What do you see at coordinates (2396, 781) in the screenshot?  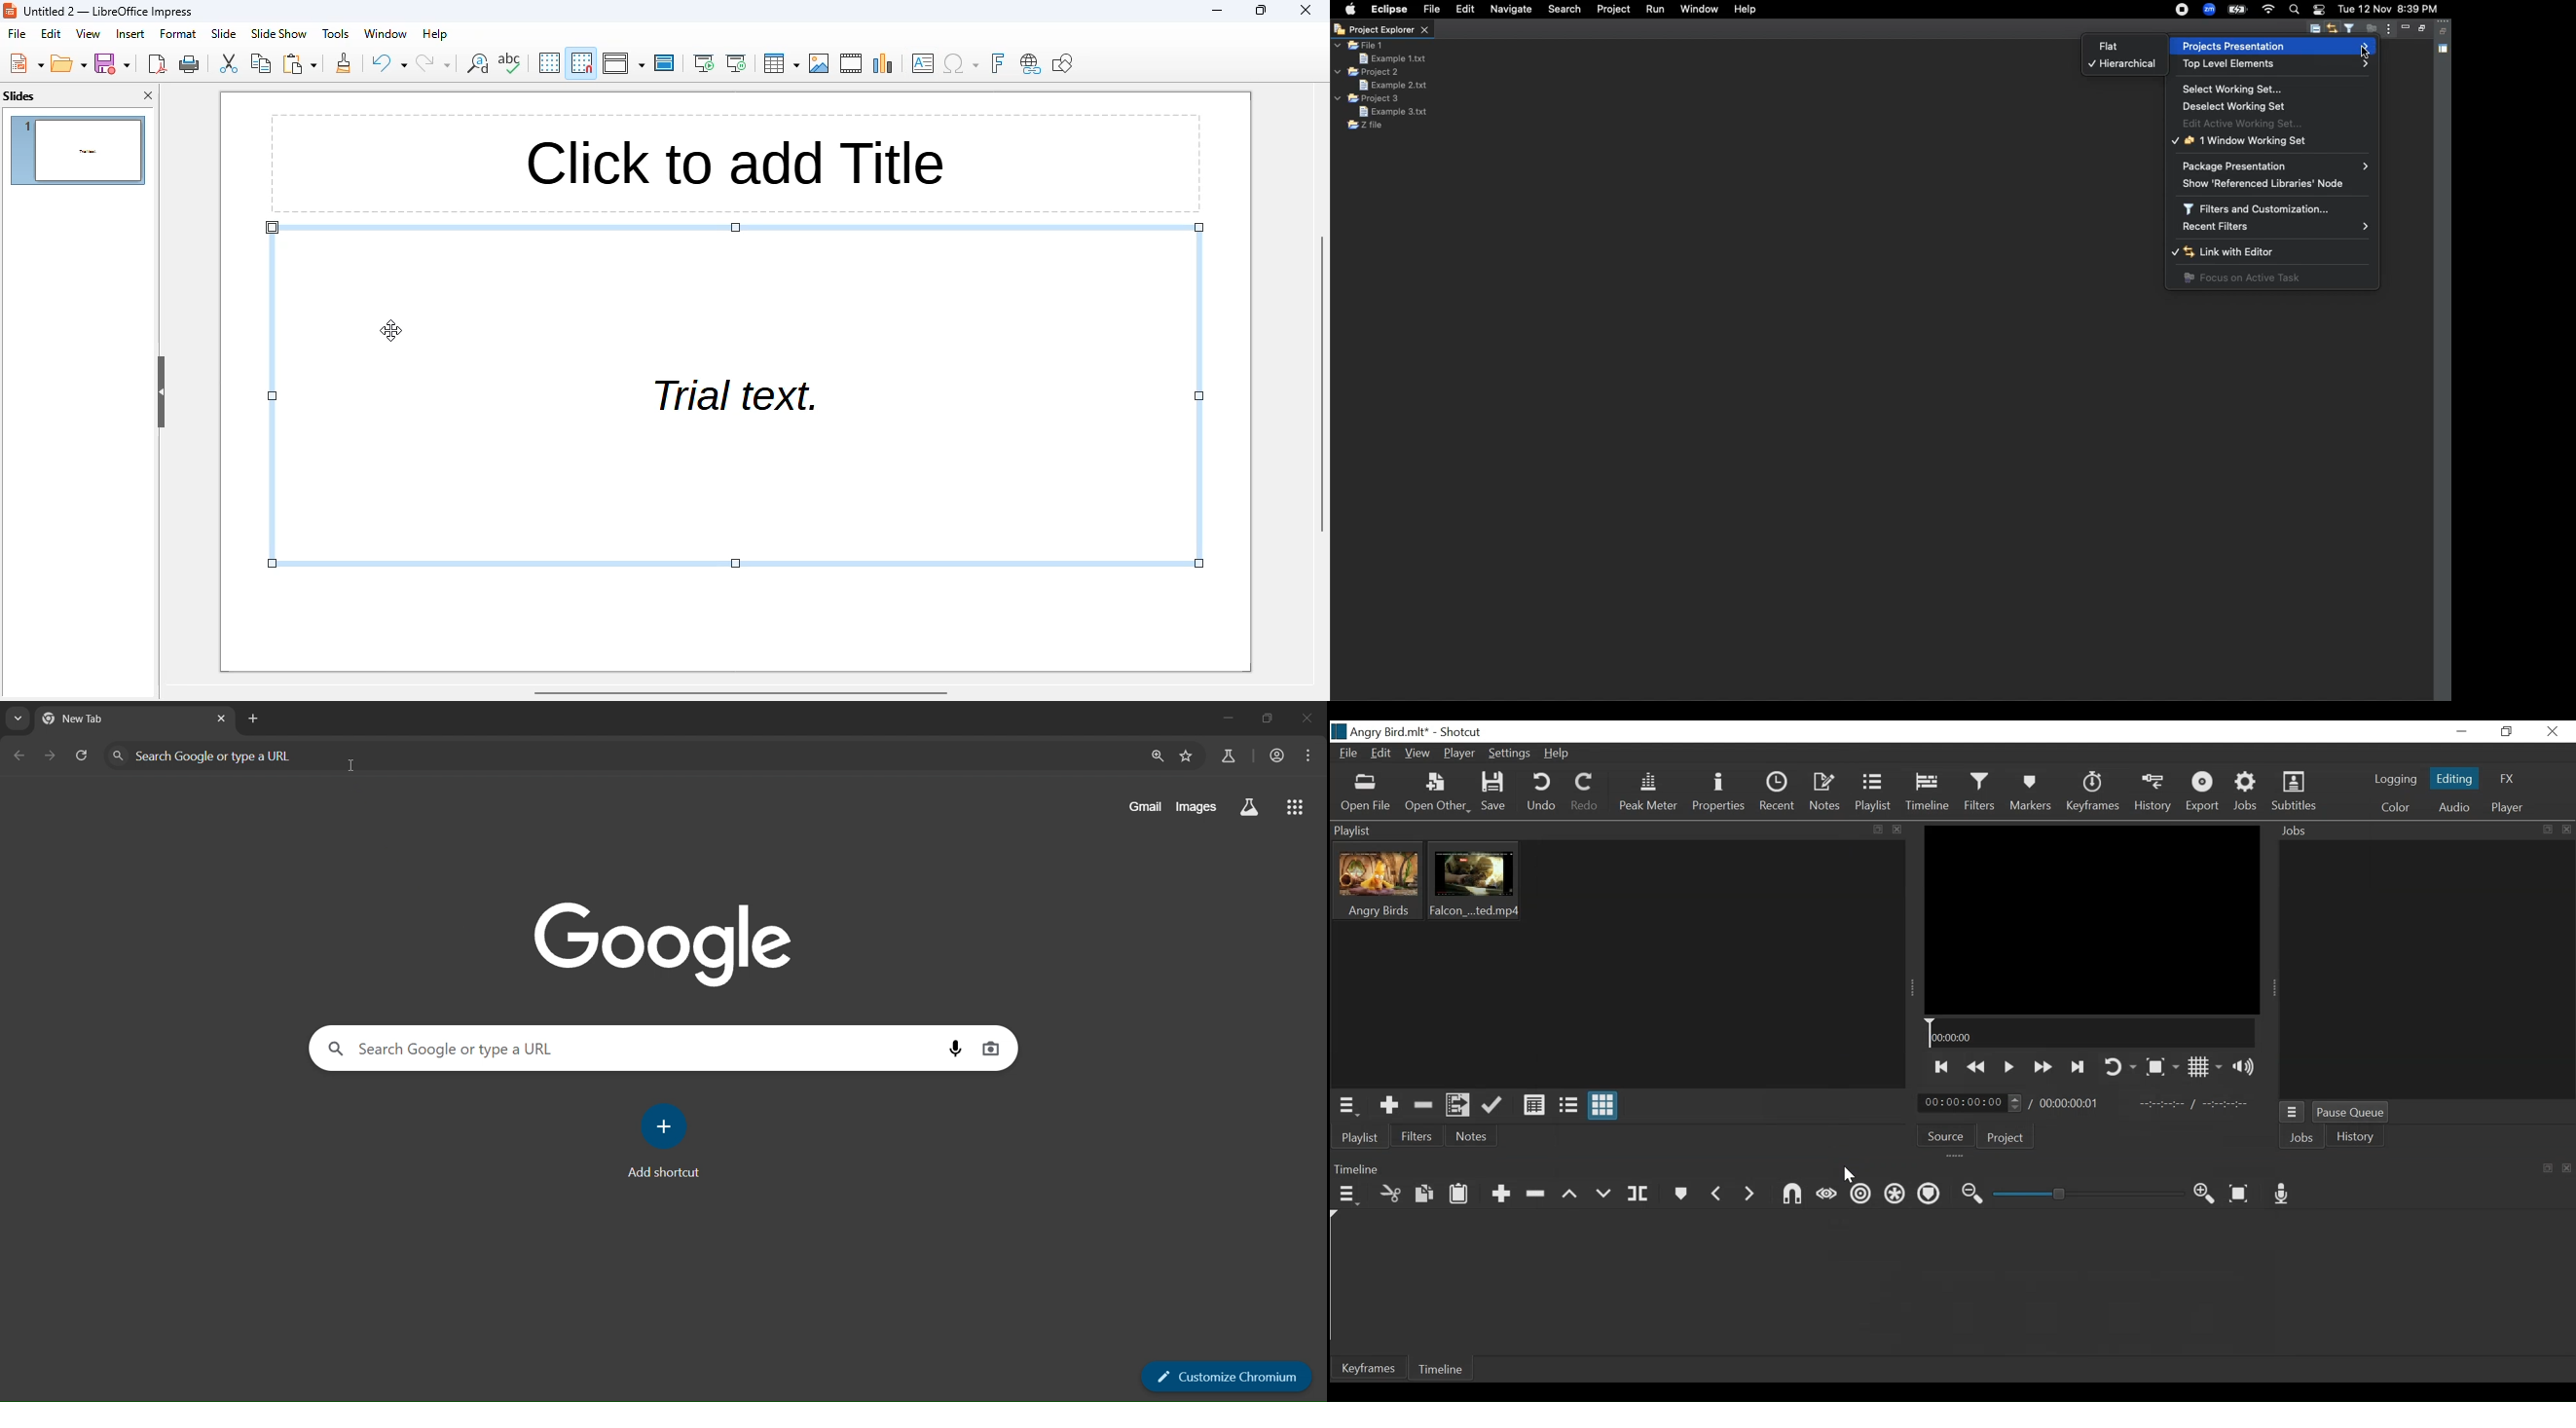 I see `logging` at bounding box center [2396, 781].